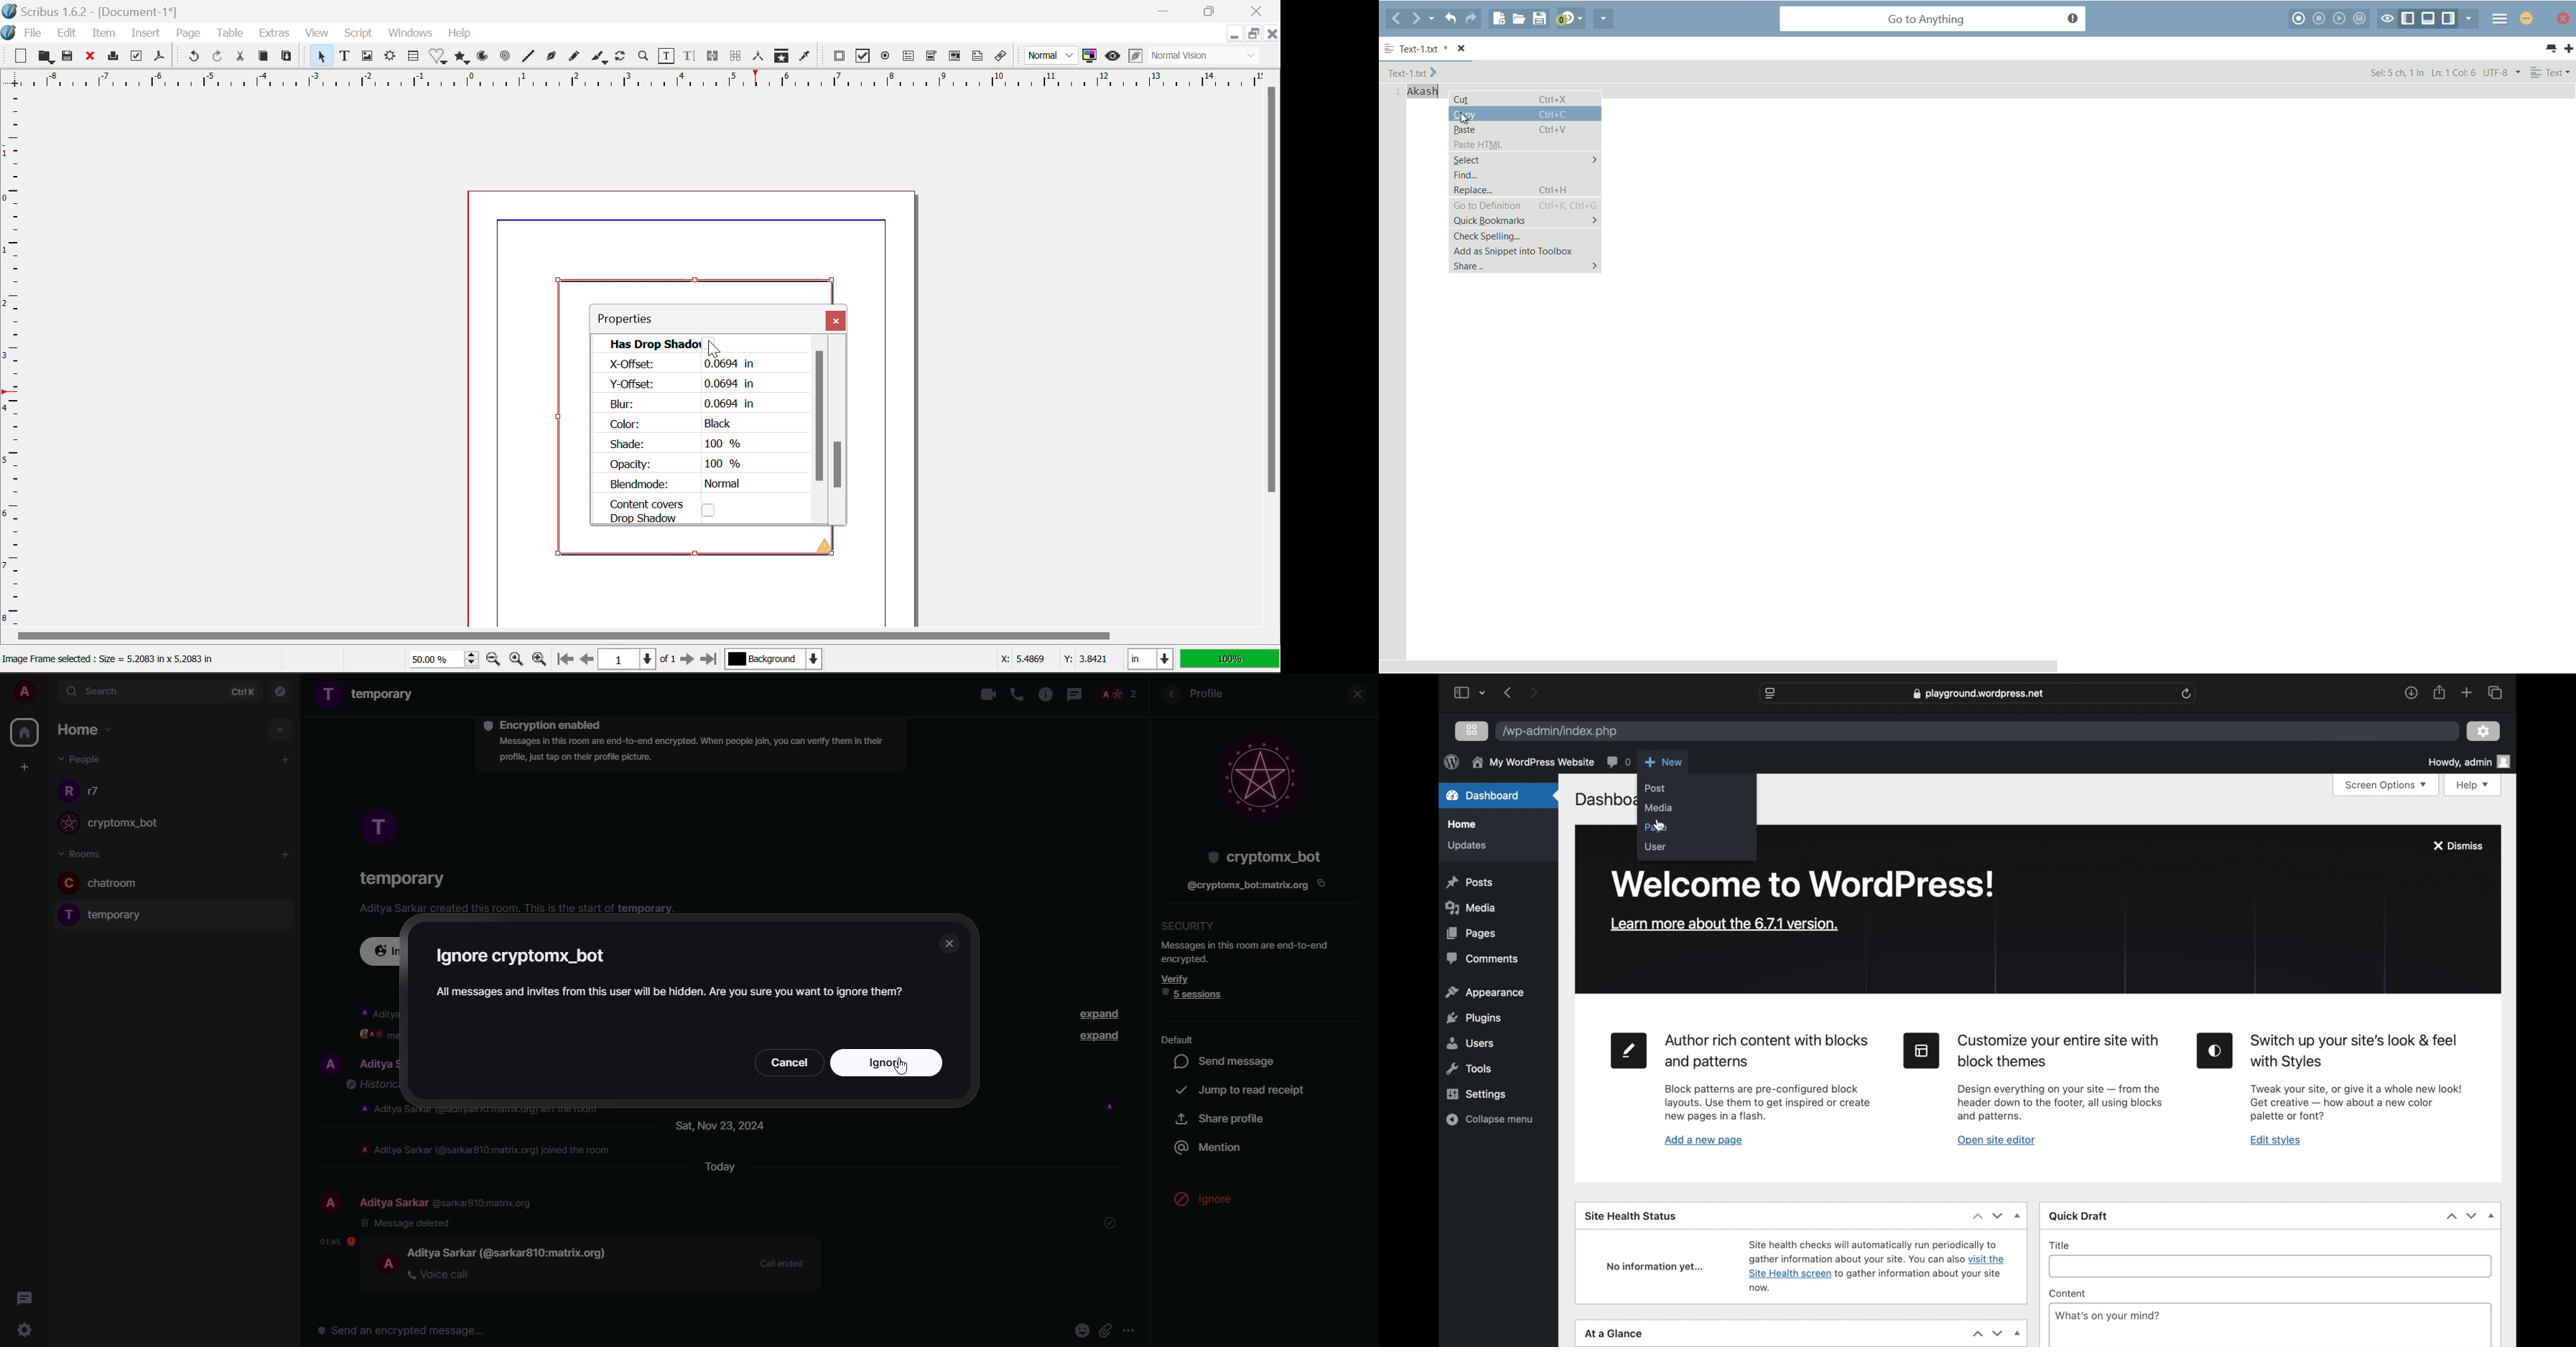 The image size is (2576, 1372). I want to click on share profile, so click(1221, 1118).